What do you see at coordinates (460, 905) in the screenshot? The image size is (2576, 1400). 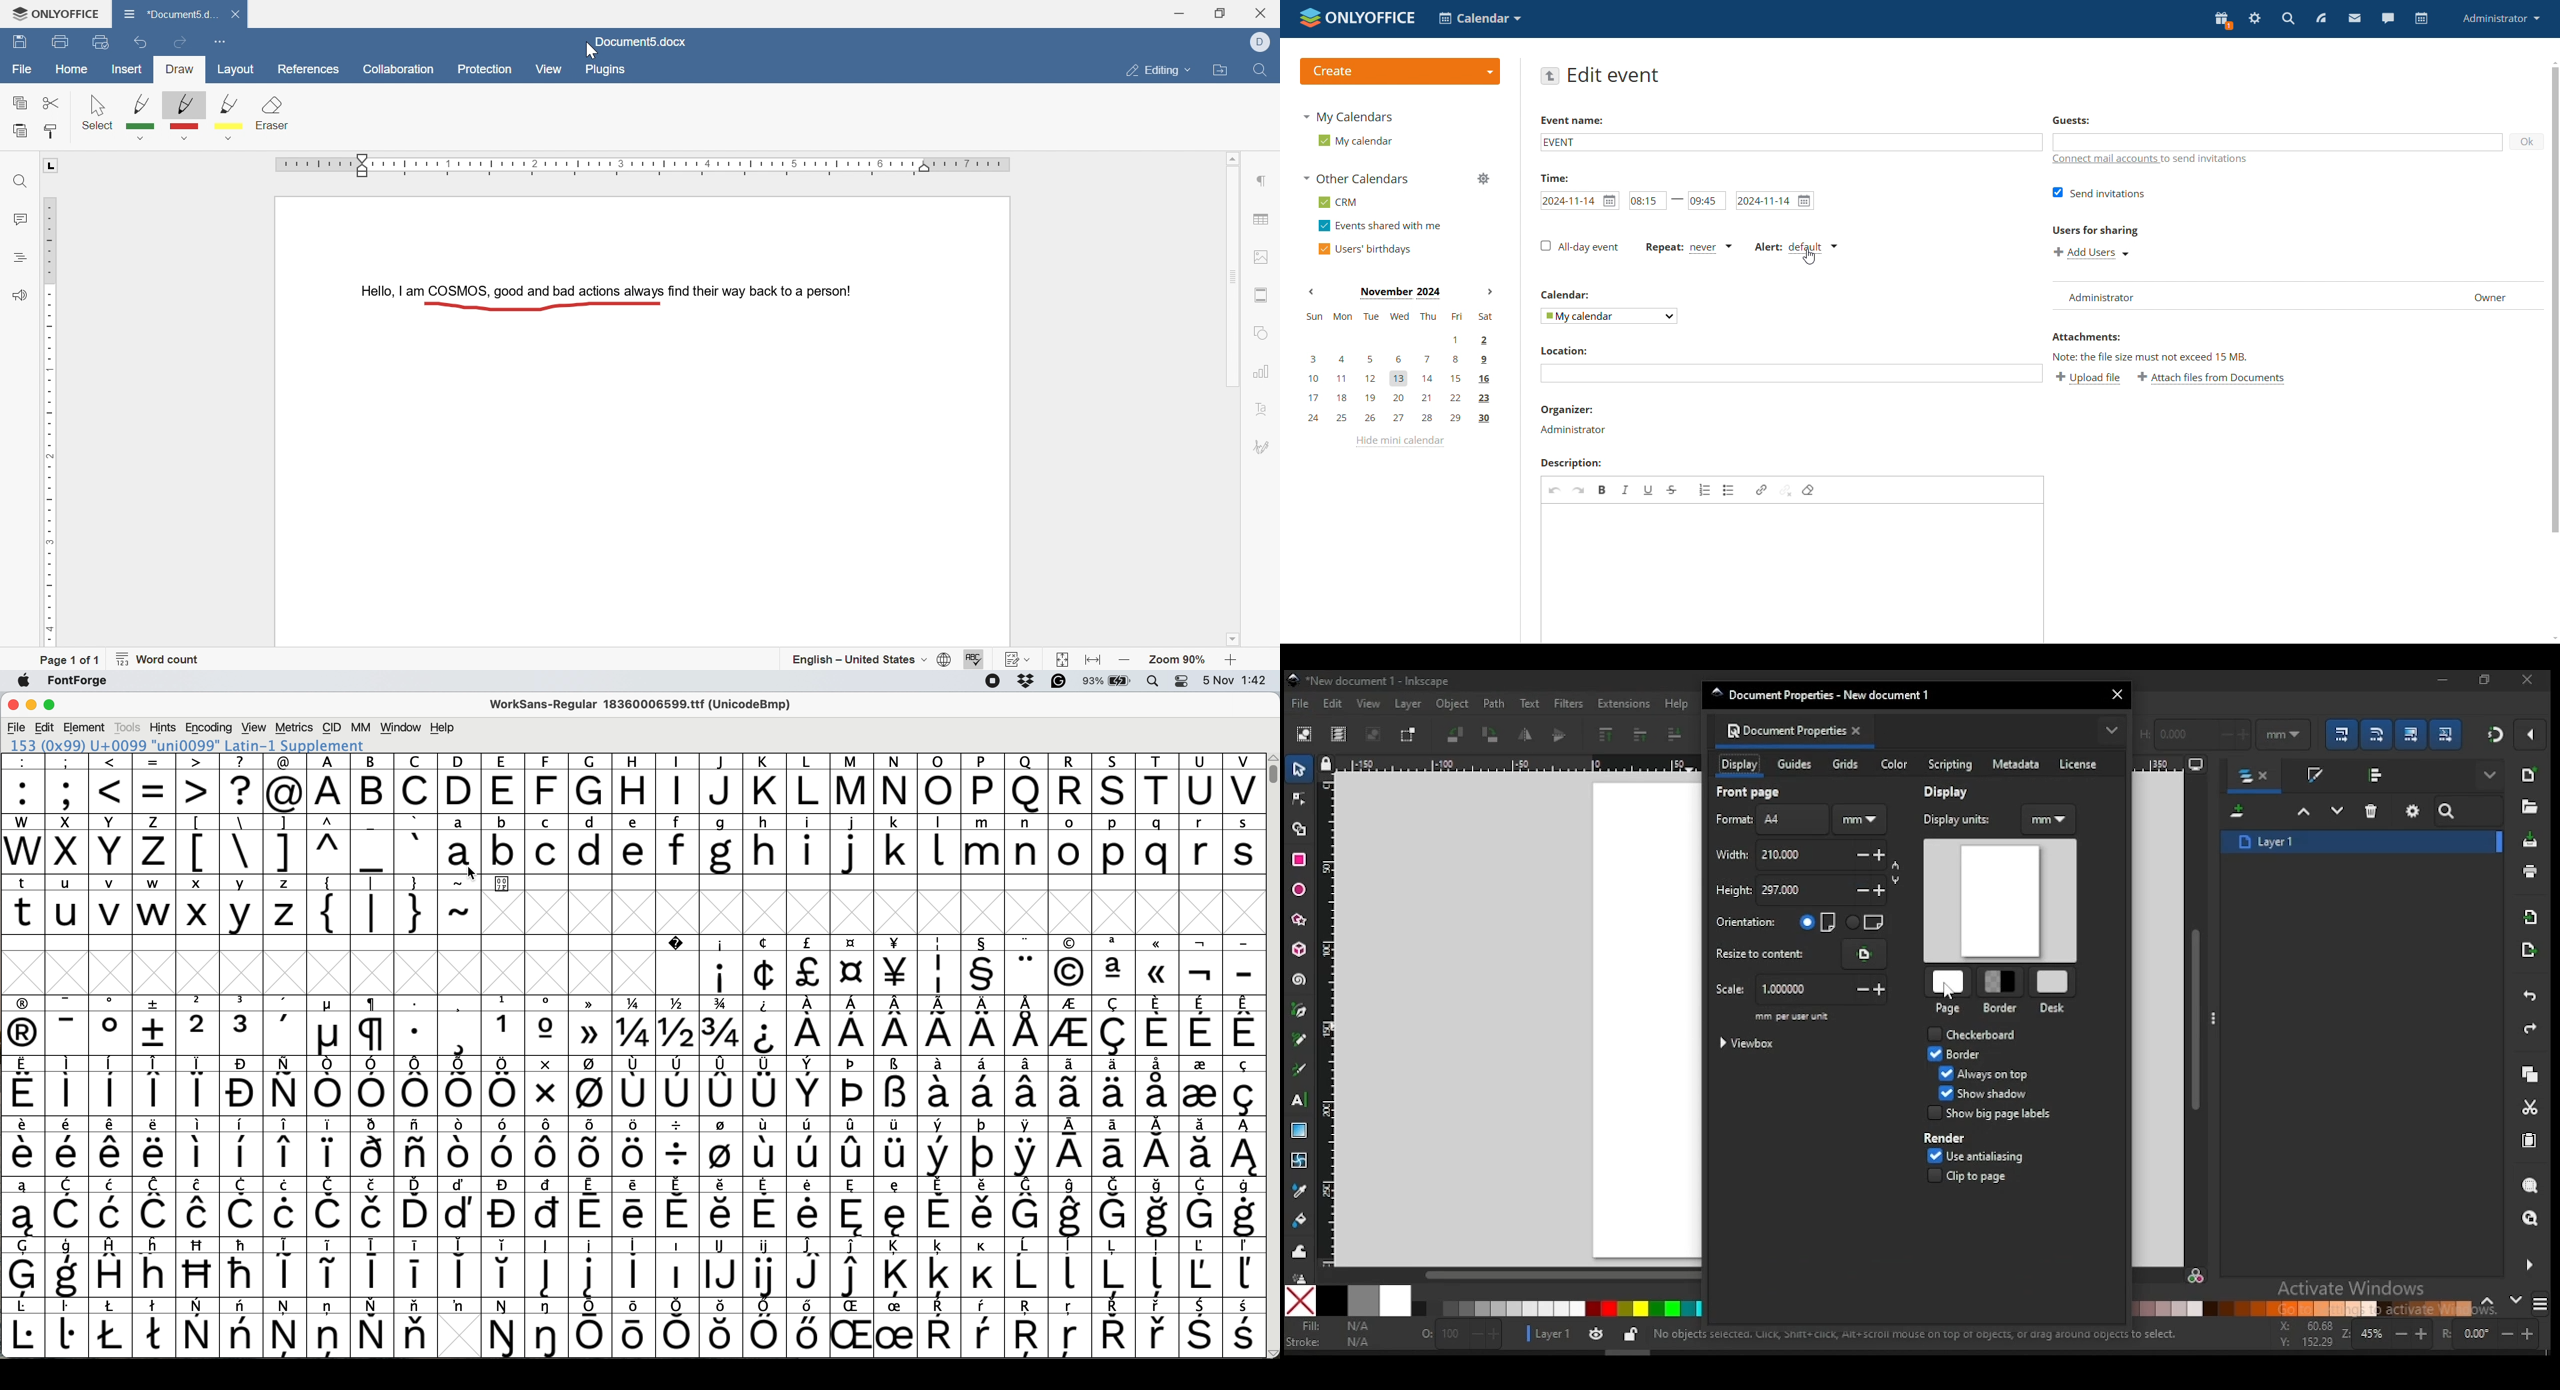 I see `~` at bounding box center [460, 905].